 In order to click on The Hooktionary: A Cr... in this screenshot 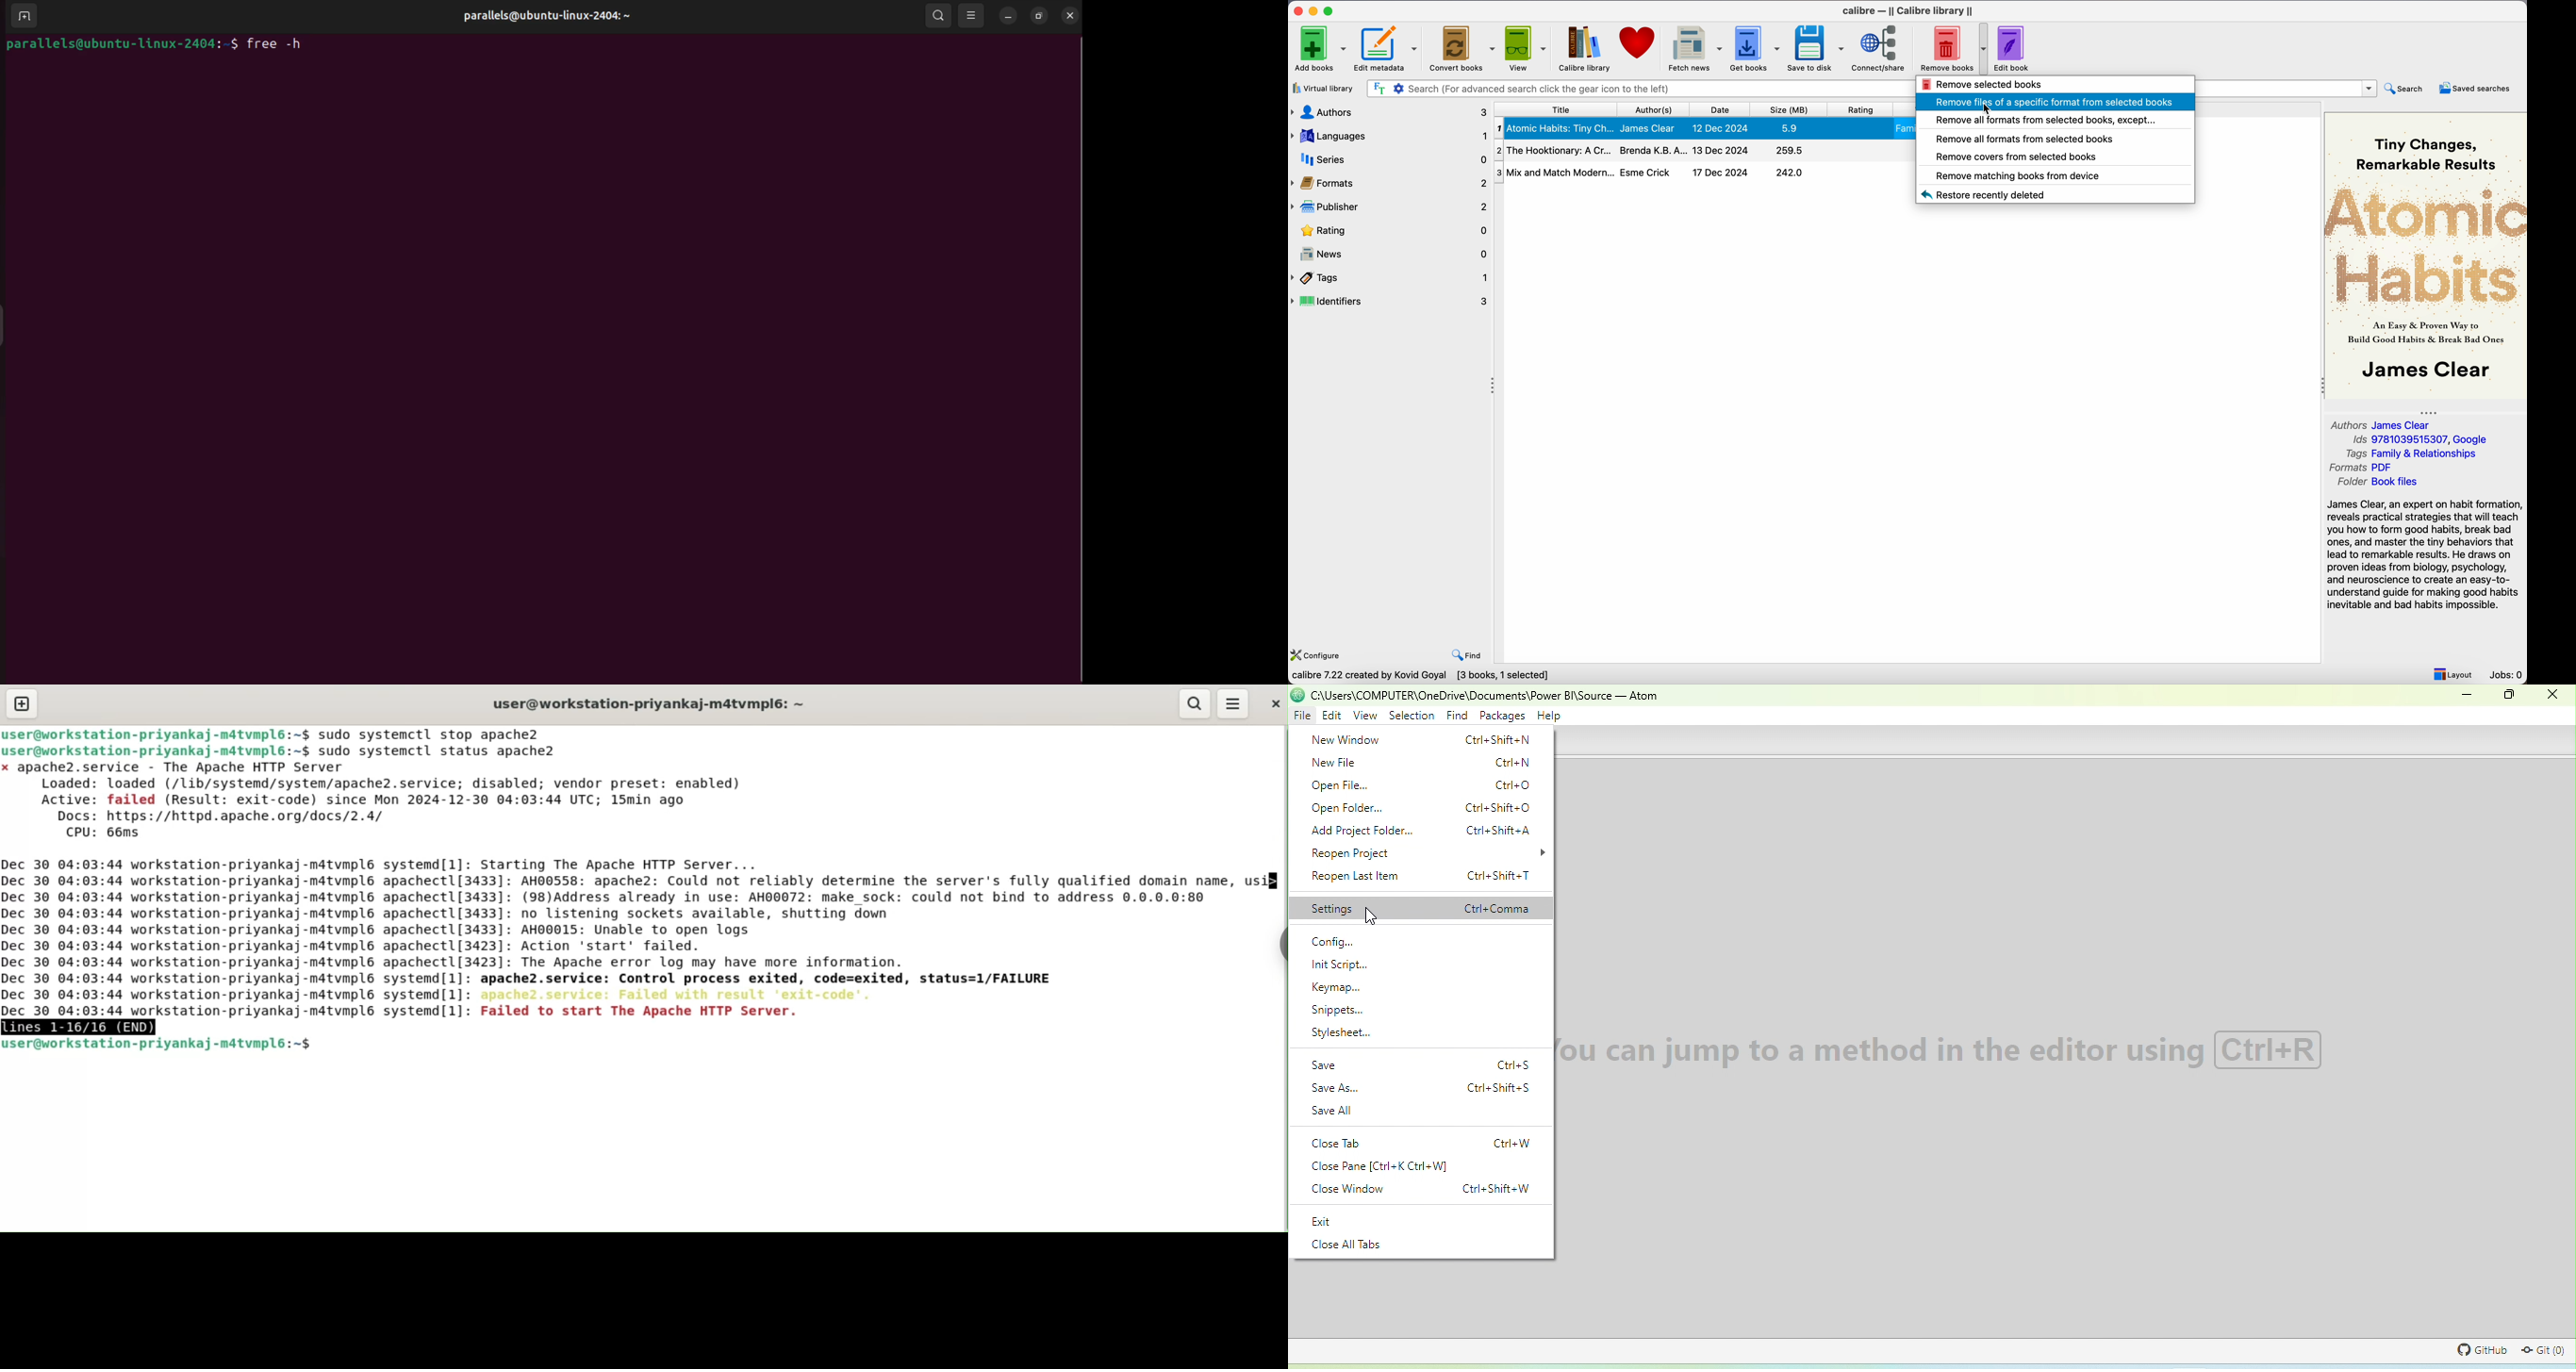, I will do `click(1554, 150)`.